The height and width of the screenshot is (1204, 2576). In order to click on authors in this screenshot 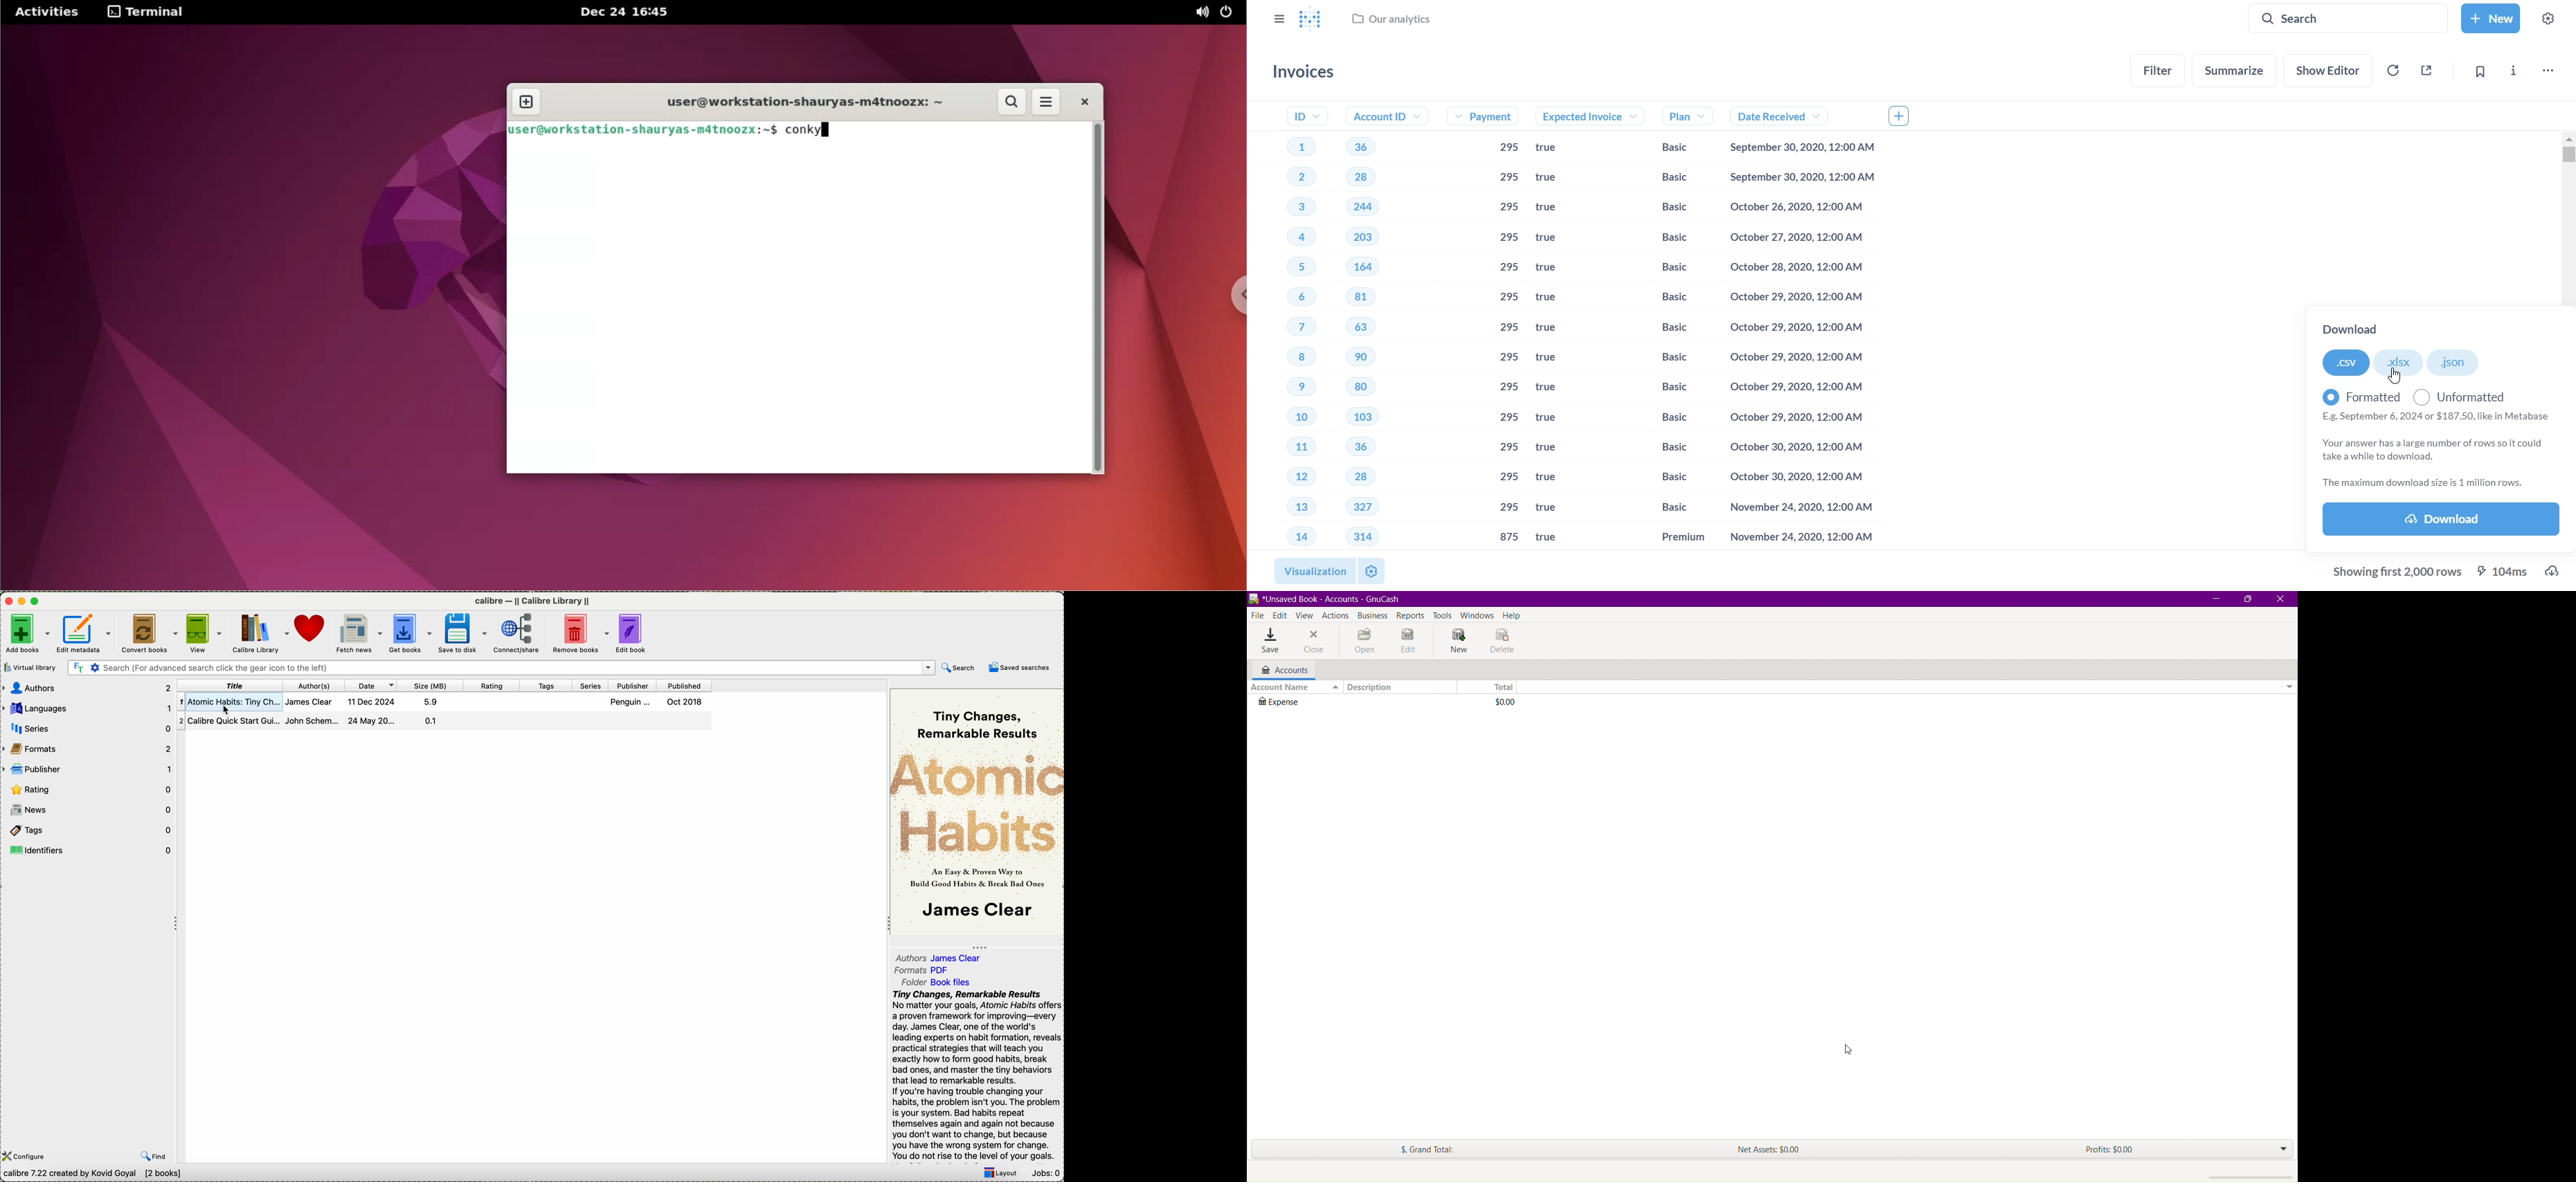, I will do `click(316, 685)`.